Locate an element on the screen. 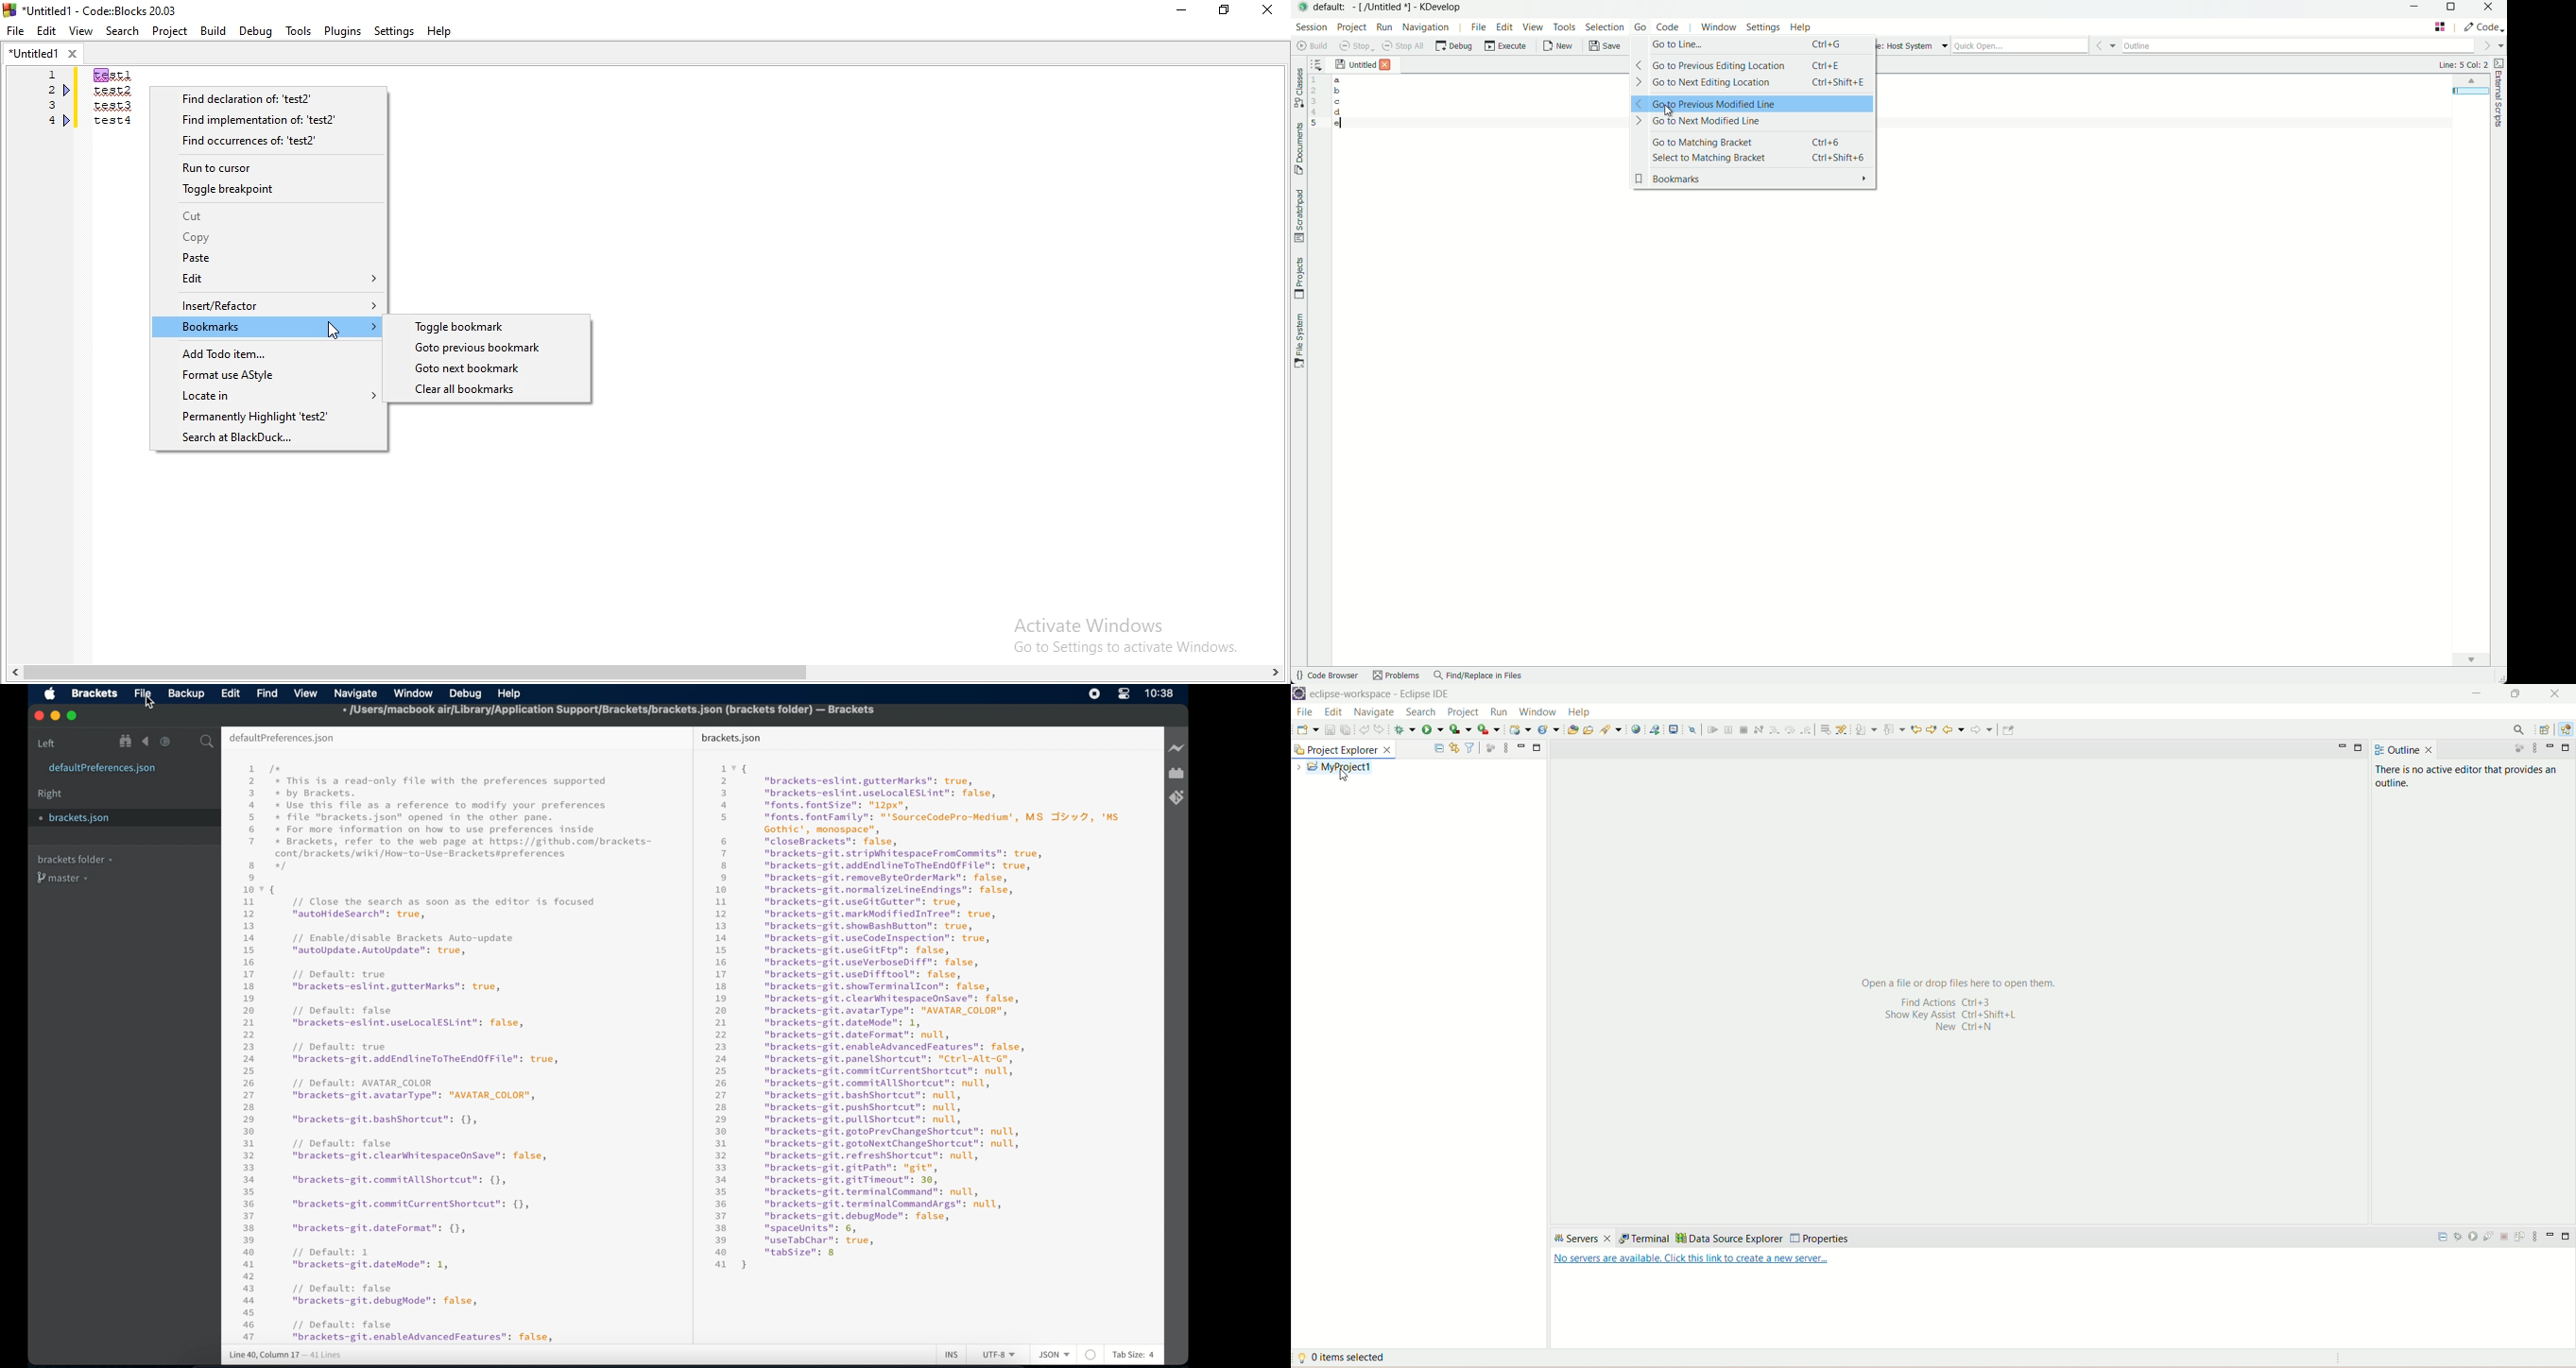 The height and width of the screenshot is (1372, 2576). Search  is located at coordinates (120, 30).